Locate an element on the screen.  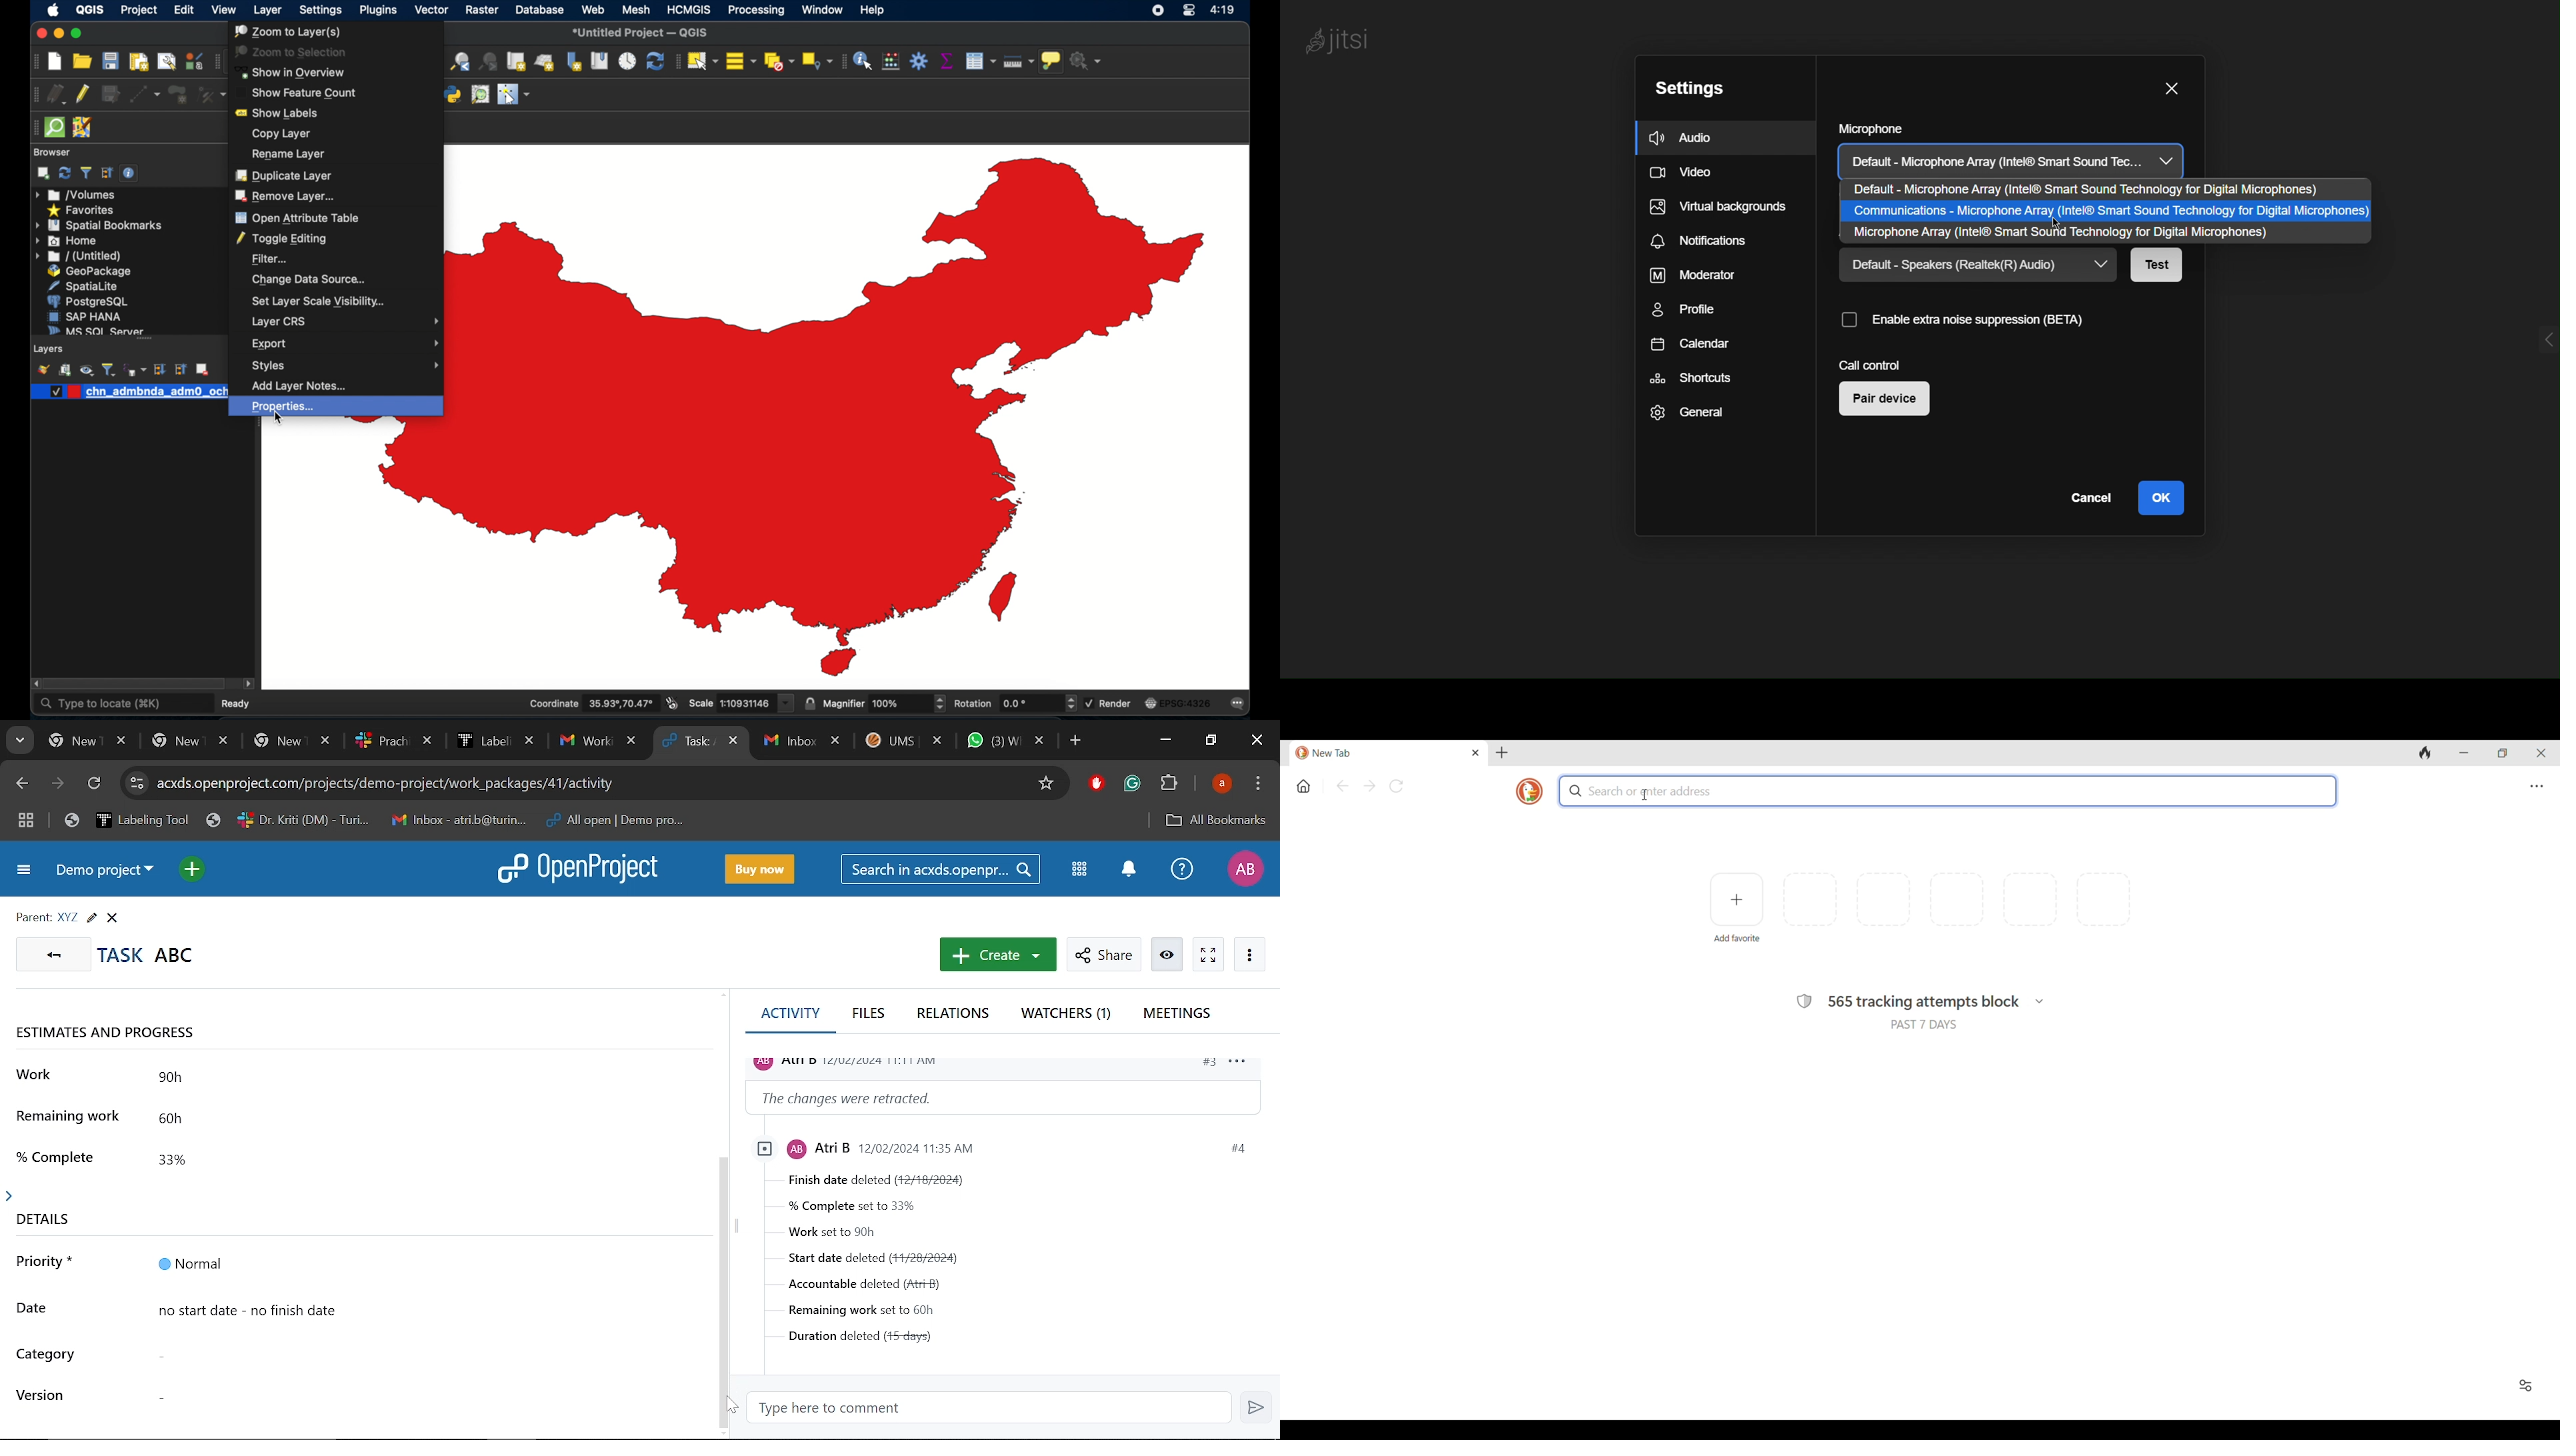
scroll box is located at coordinates (135, 685).